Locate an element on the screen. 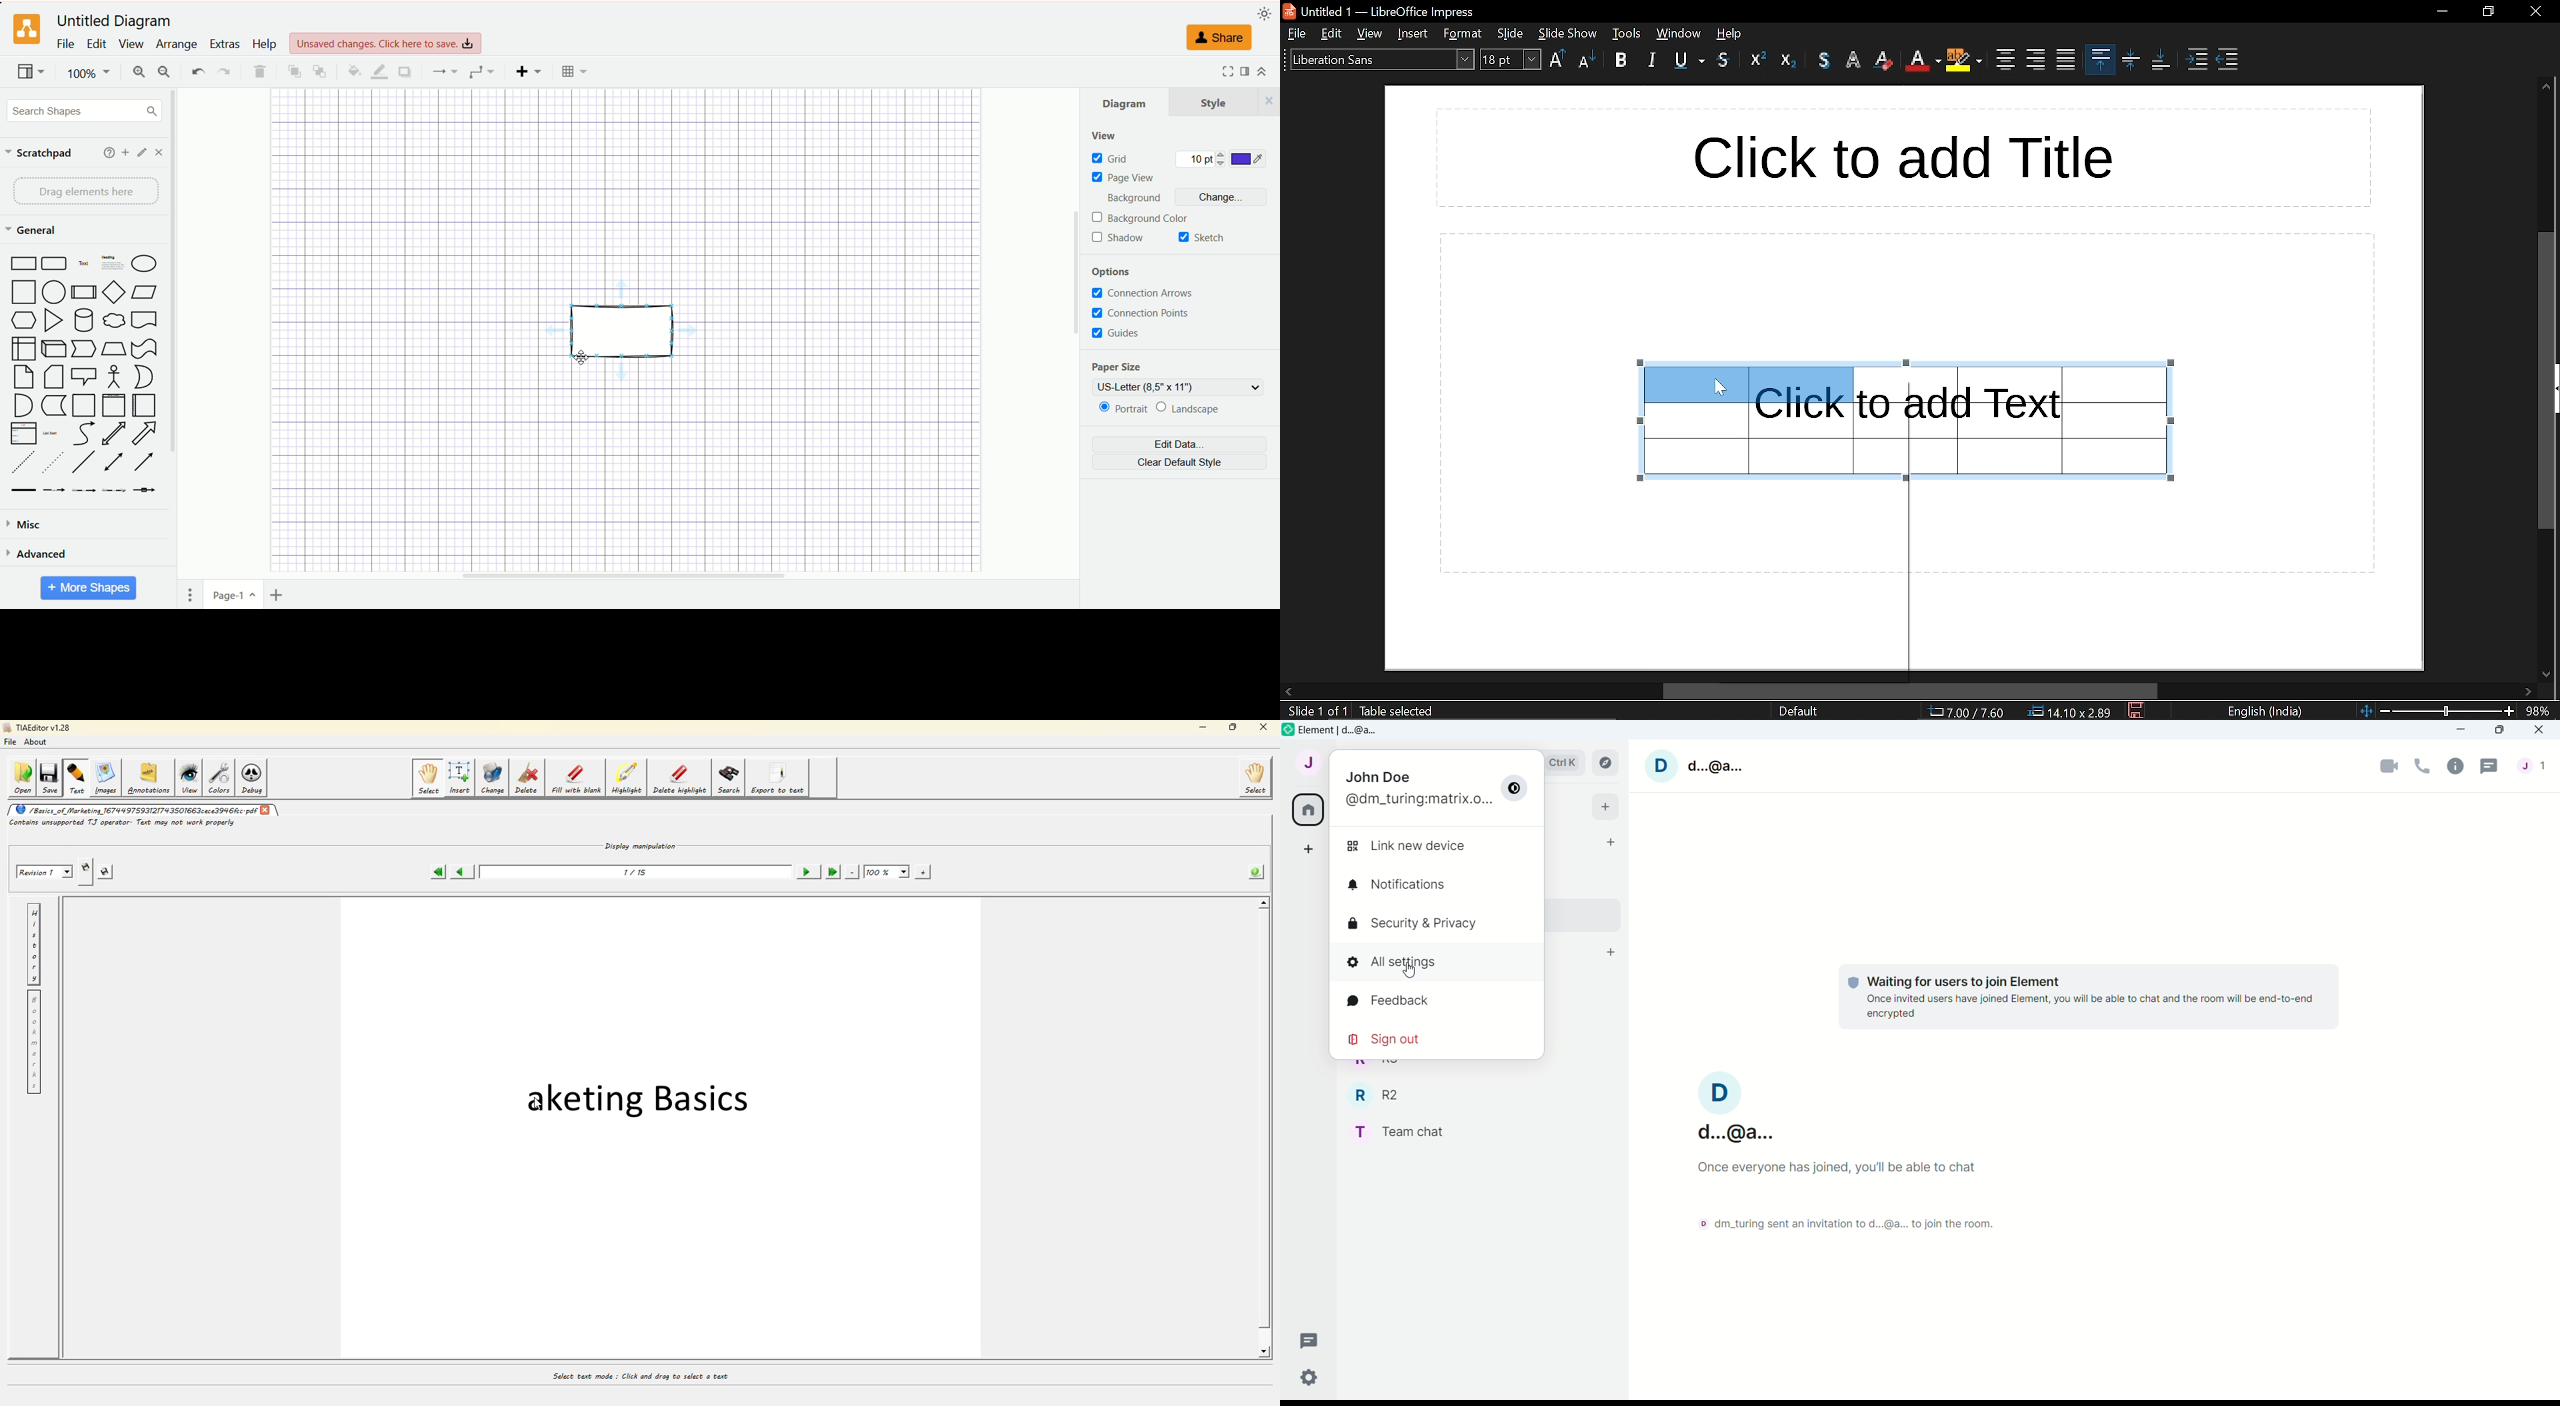  eraser is located at coordinates (1886, 60).